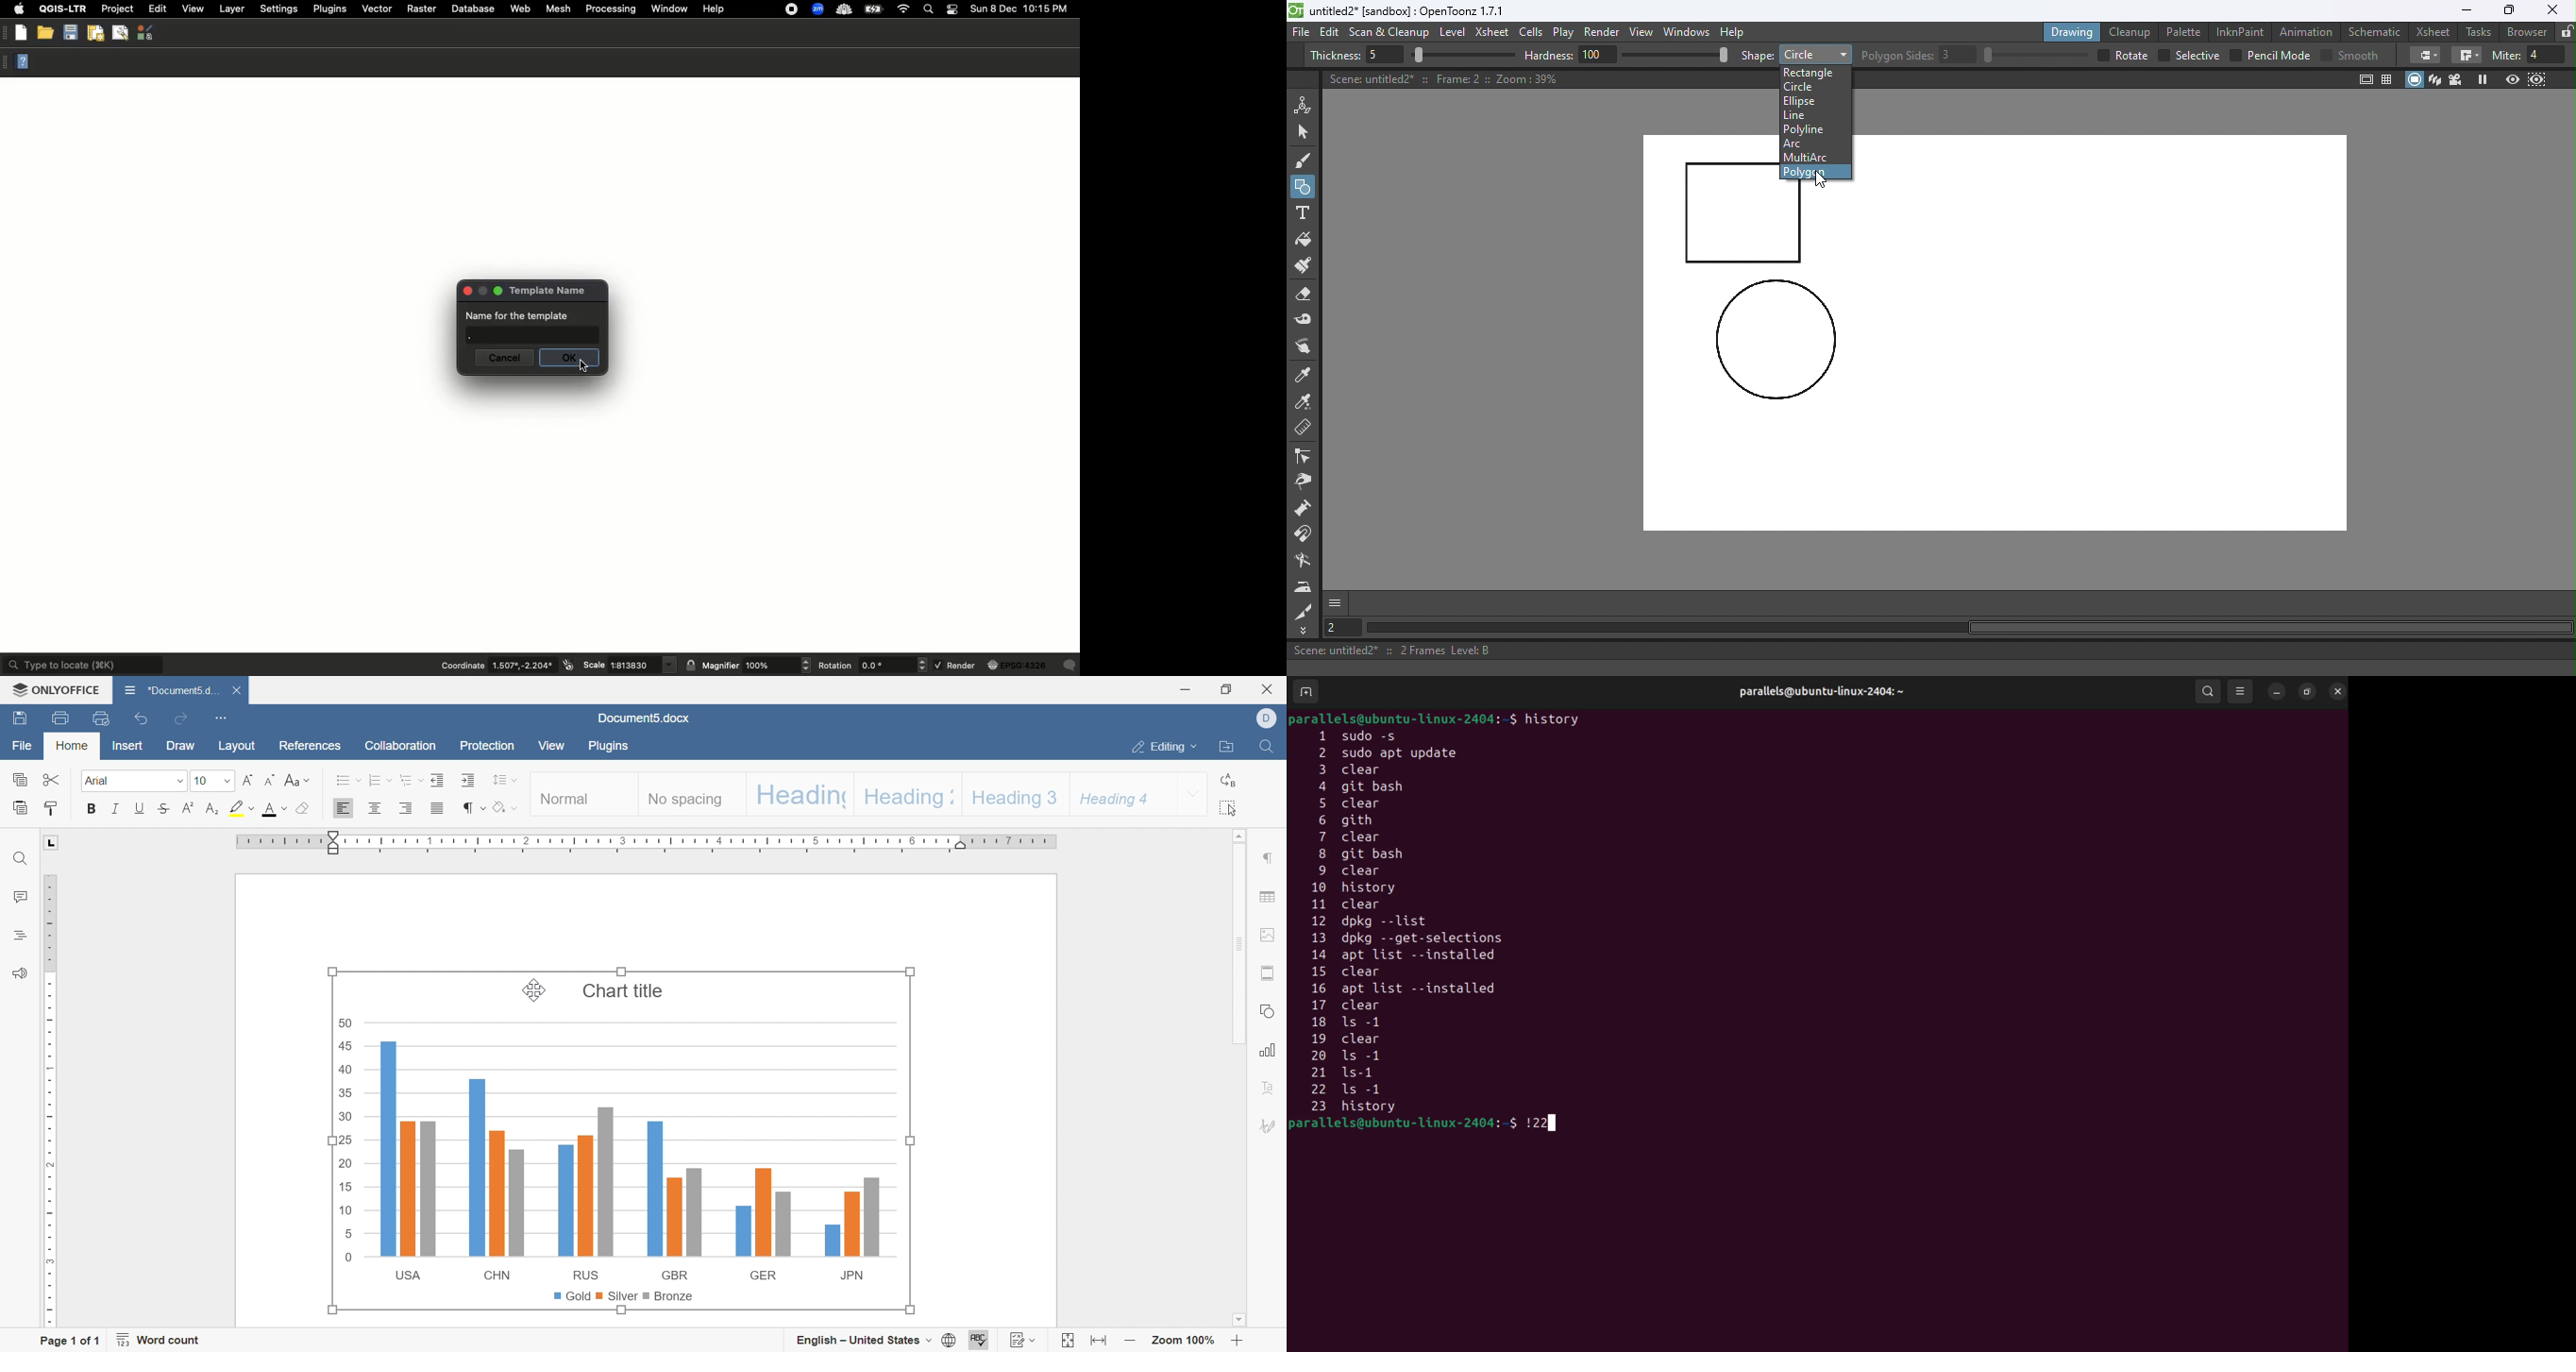 The height and width of the screenshot is (1372, 2576). What do you see at coordinates (52, 808) in the screenshot?
I see `copy style` at bounding box center [52, 808].